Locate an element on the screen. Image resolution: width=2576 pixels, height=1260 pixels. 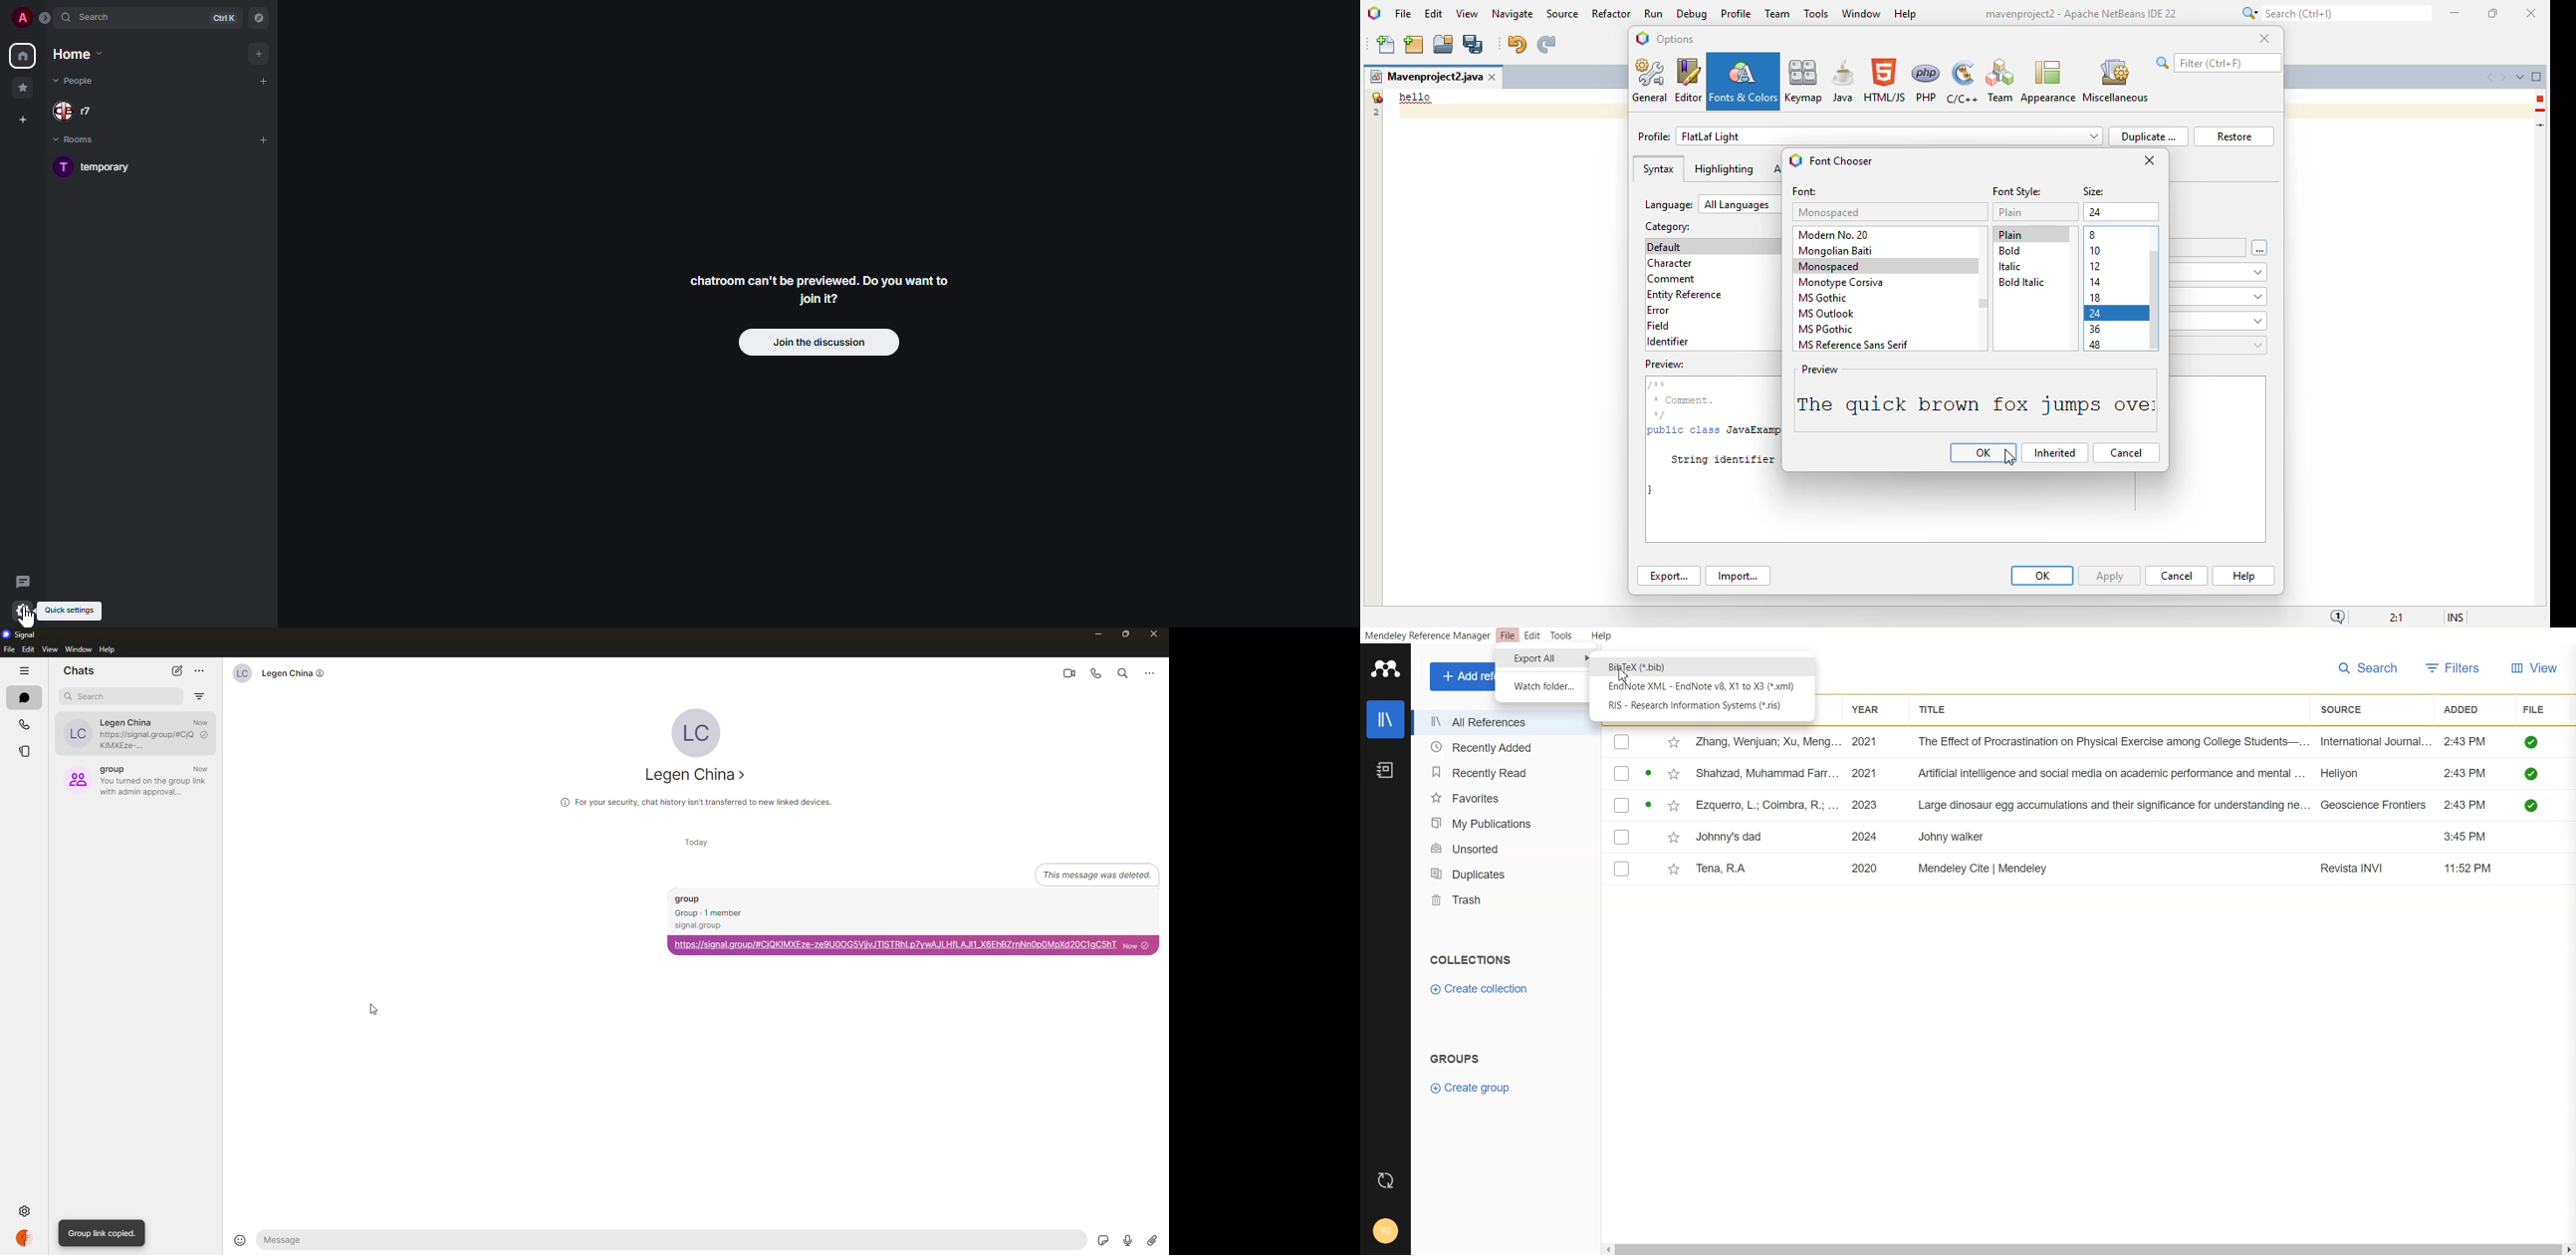
Geoscience Frontiers is located at coordinates (2375, 805).